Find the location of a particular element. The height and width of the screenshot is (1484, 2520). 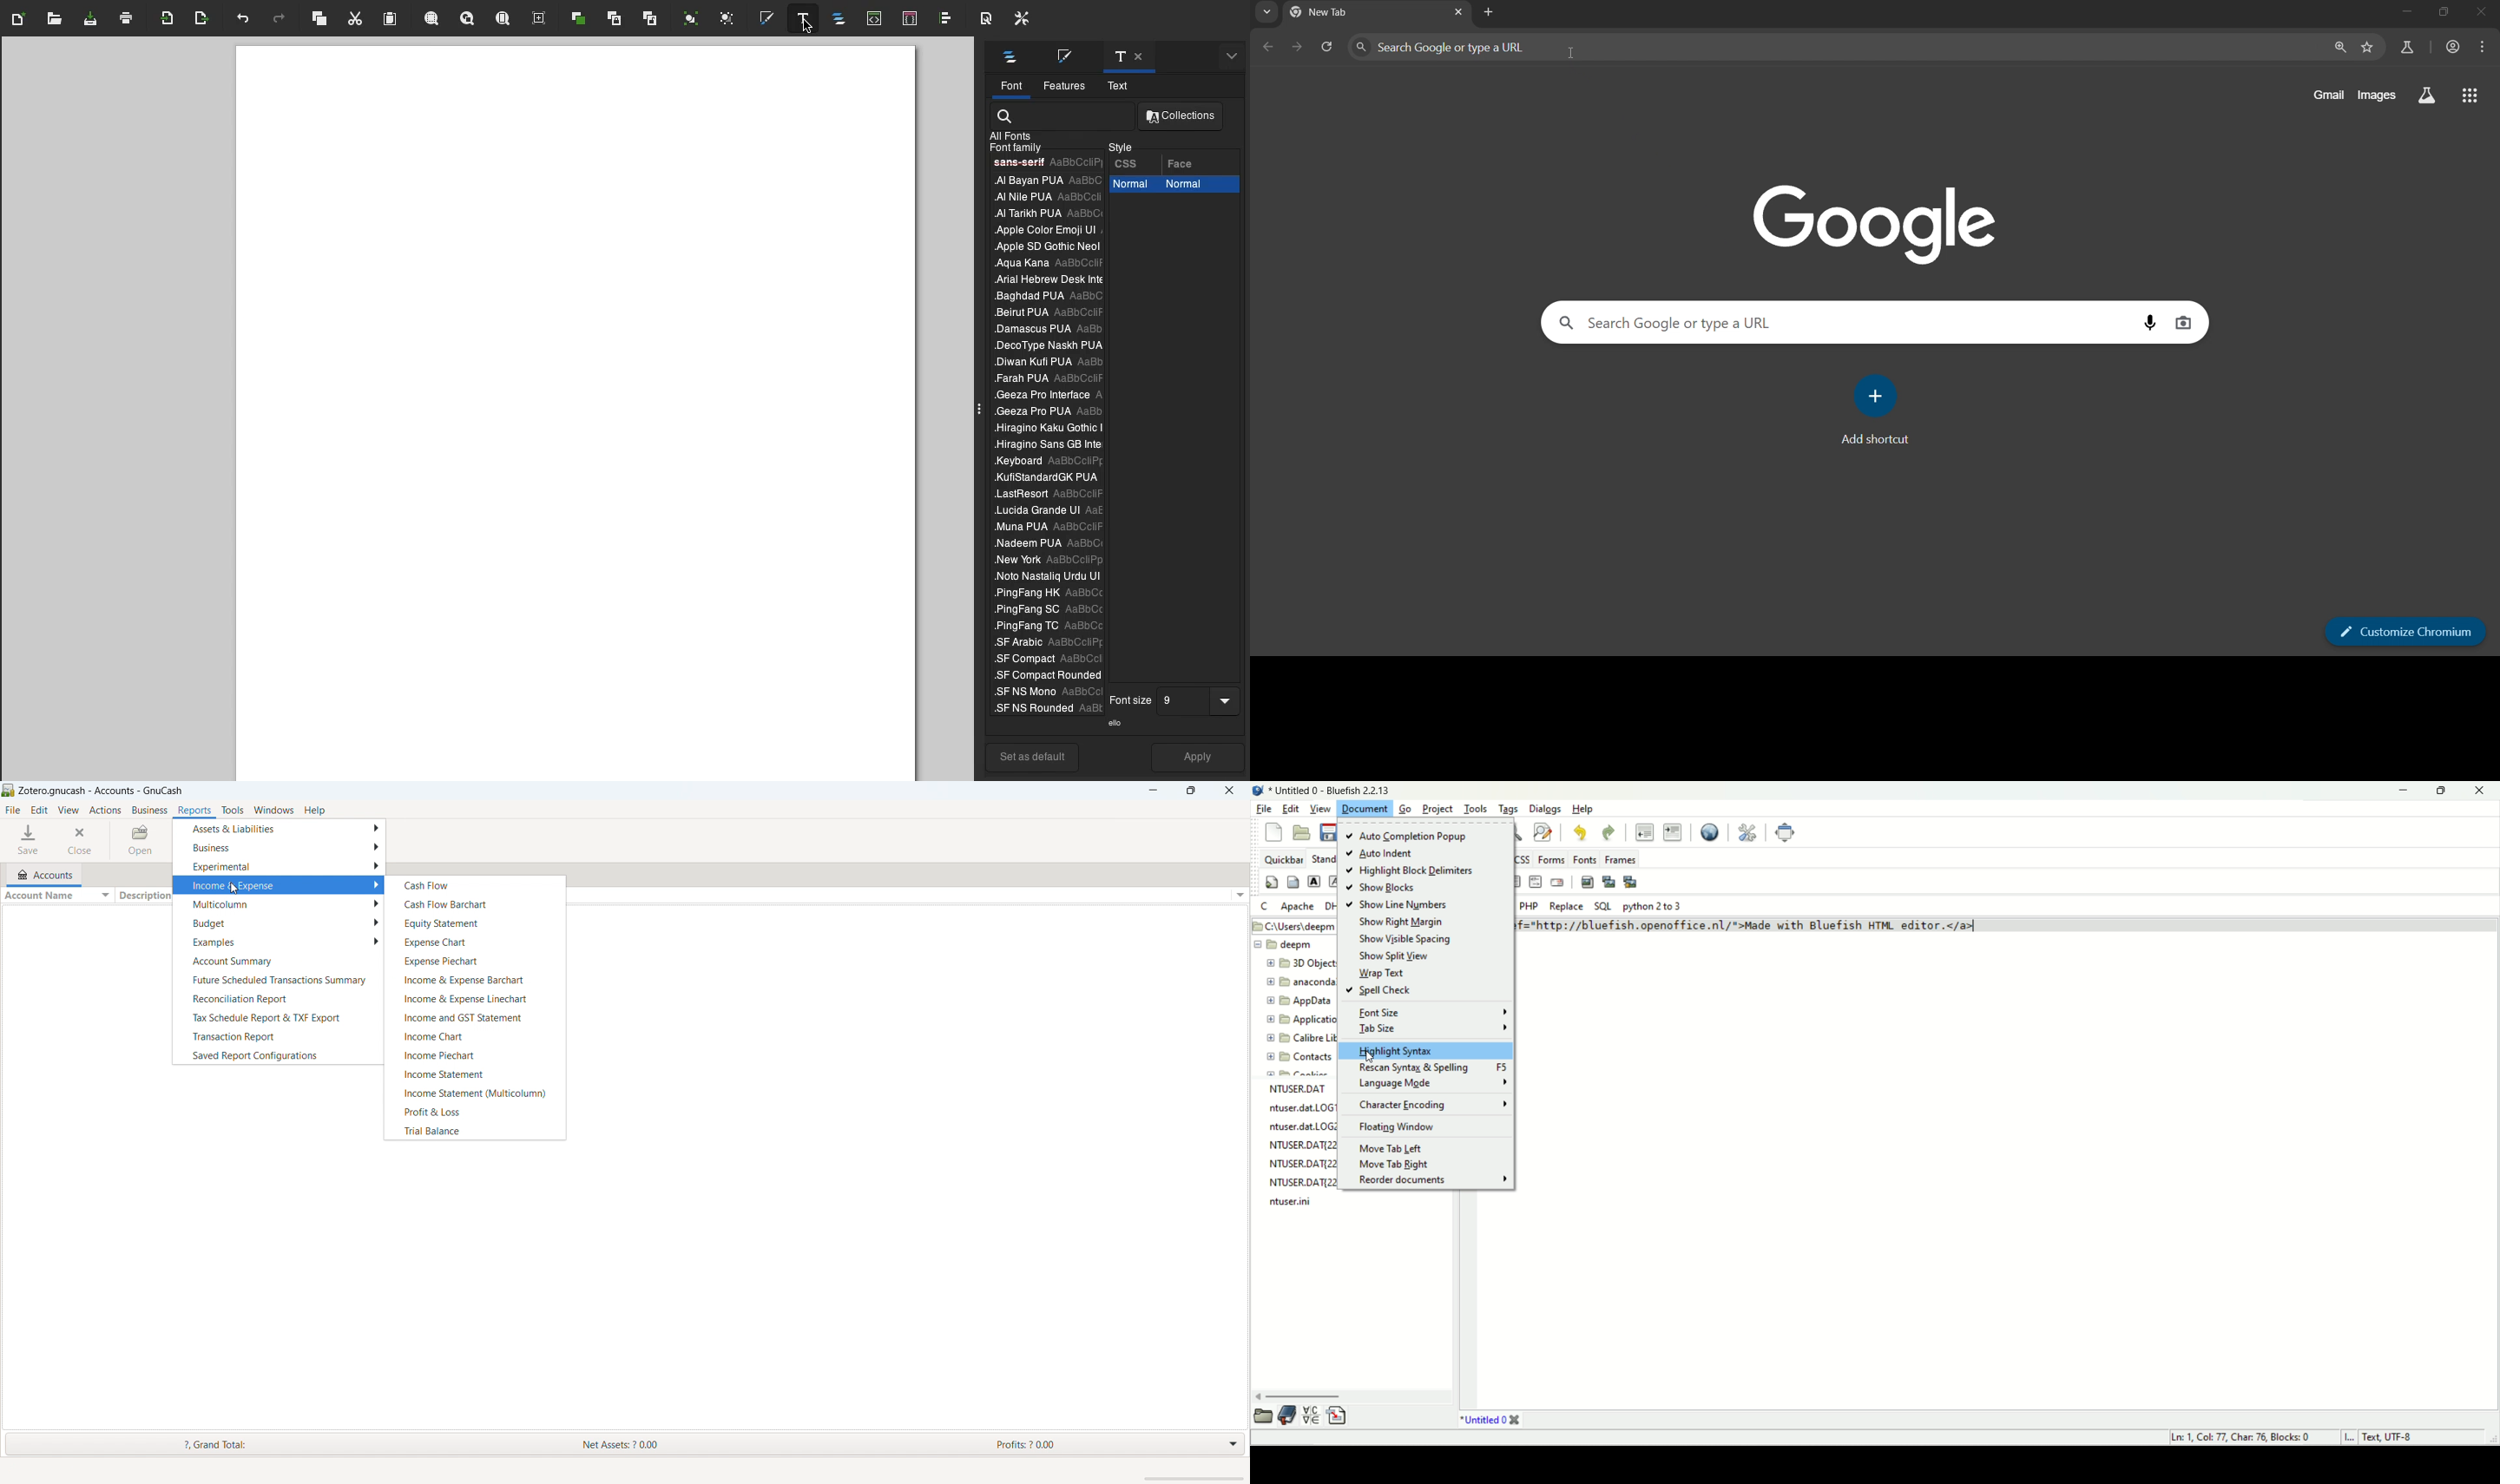

Collections is located at coordinates (1182, 117).